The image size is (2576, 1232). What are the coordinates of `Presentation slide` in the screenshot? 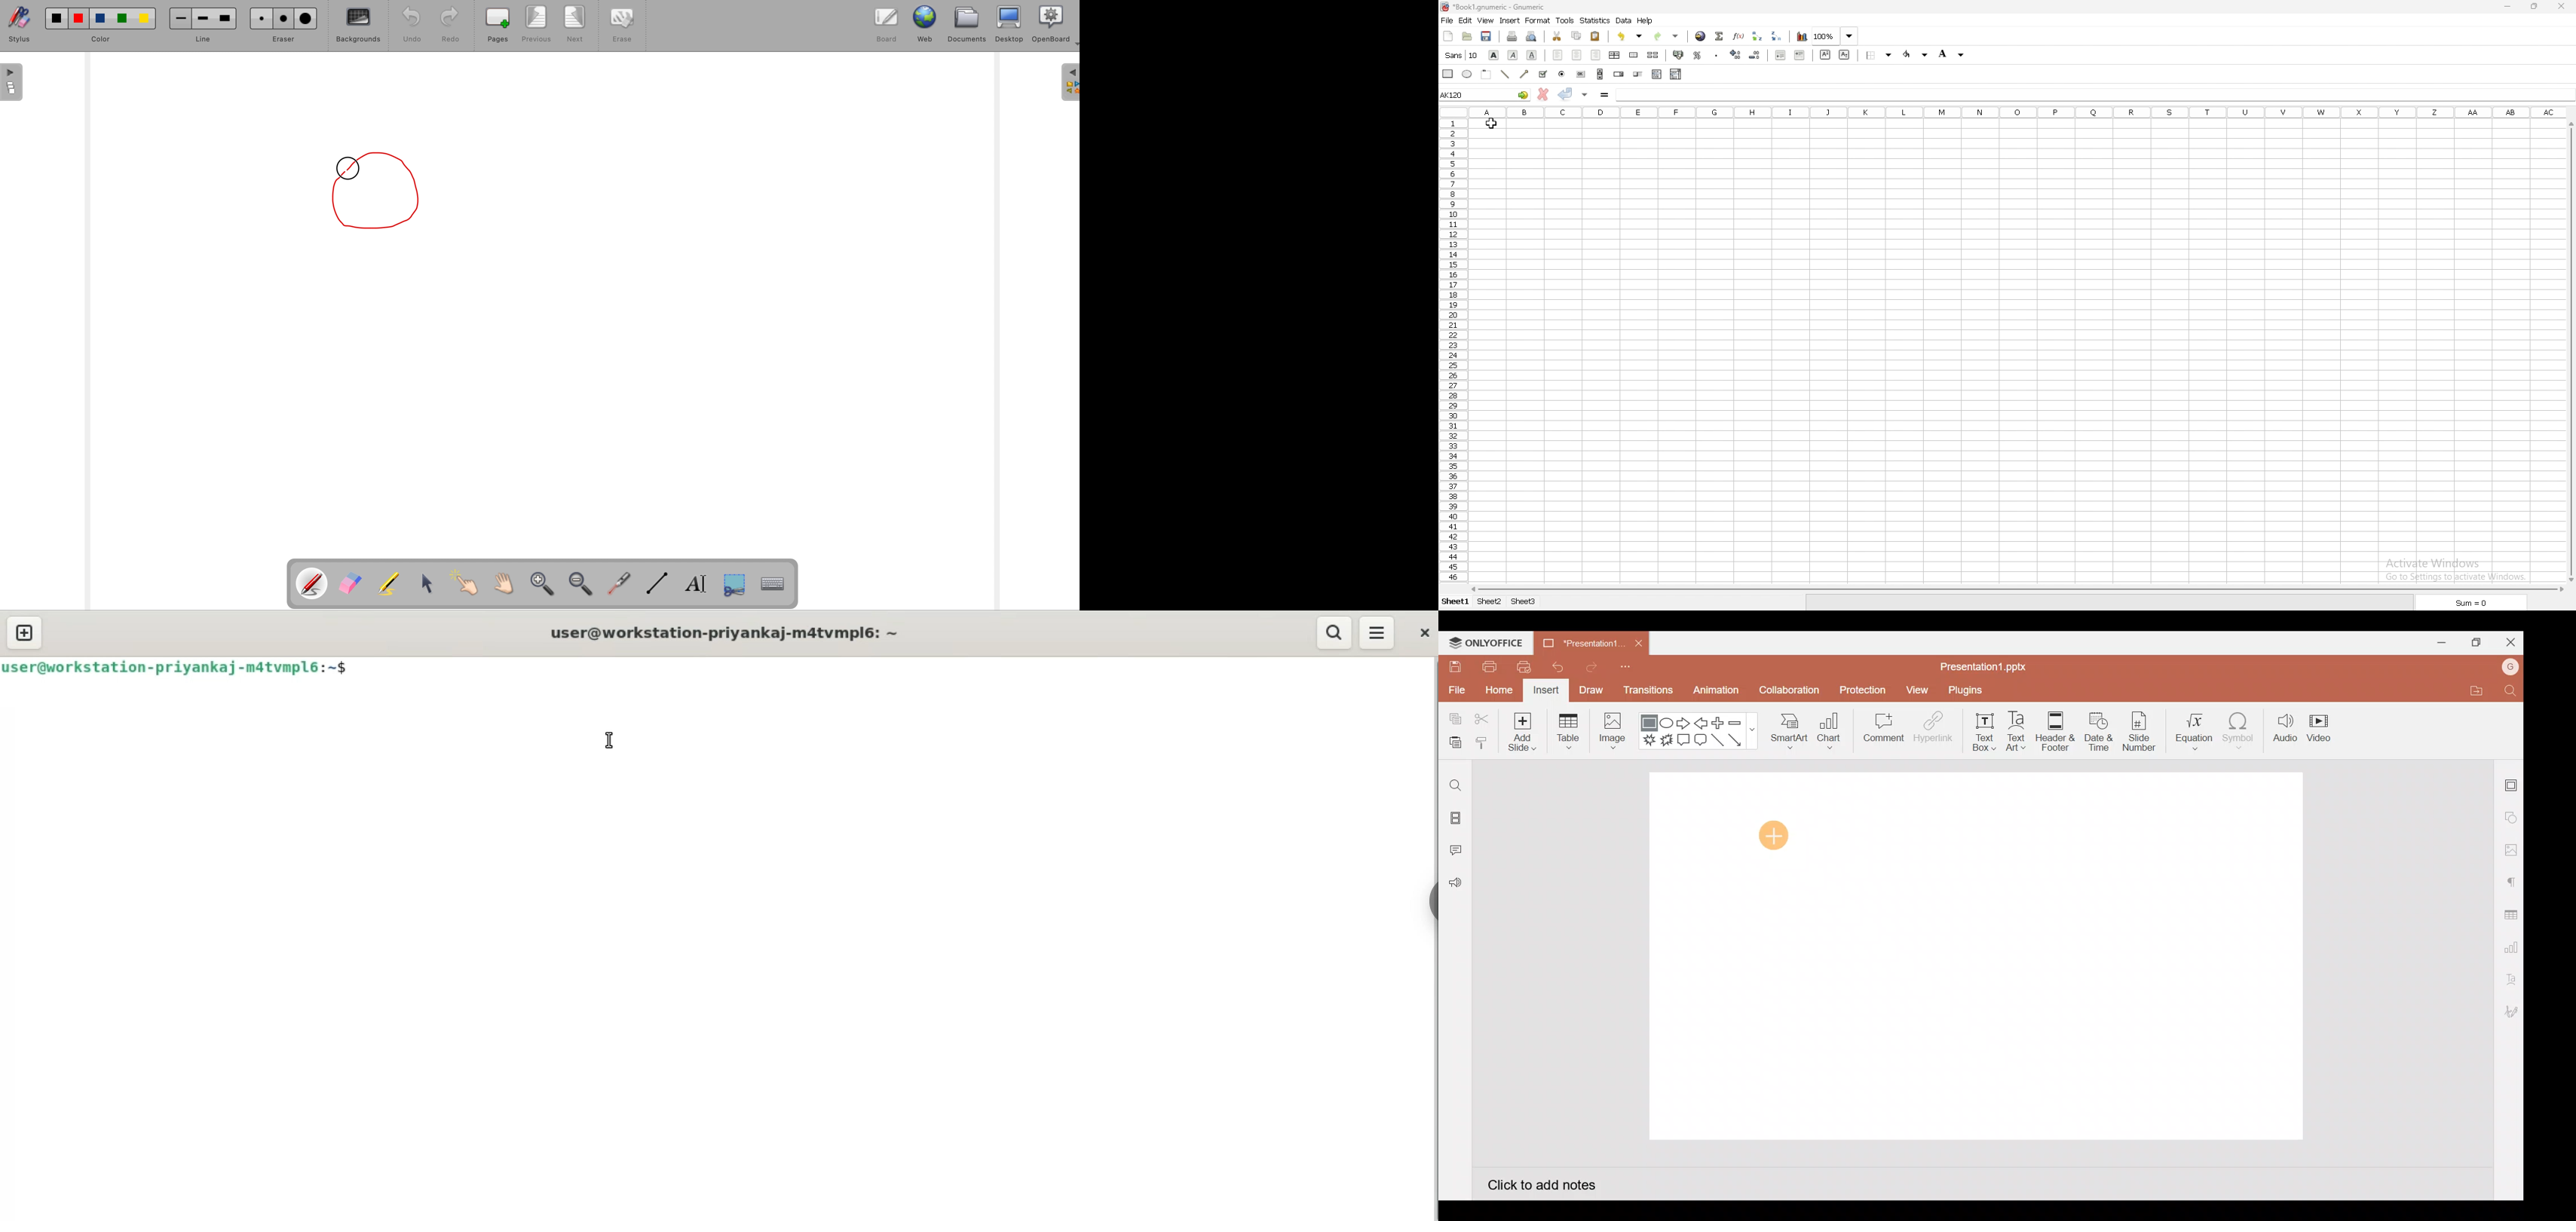 It's located at (1975, 956).